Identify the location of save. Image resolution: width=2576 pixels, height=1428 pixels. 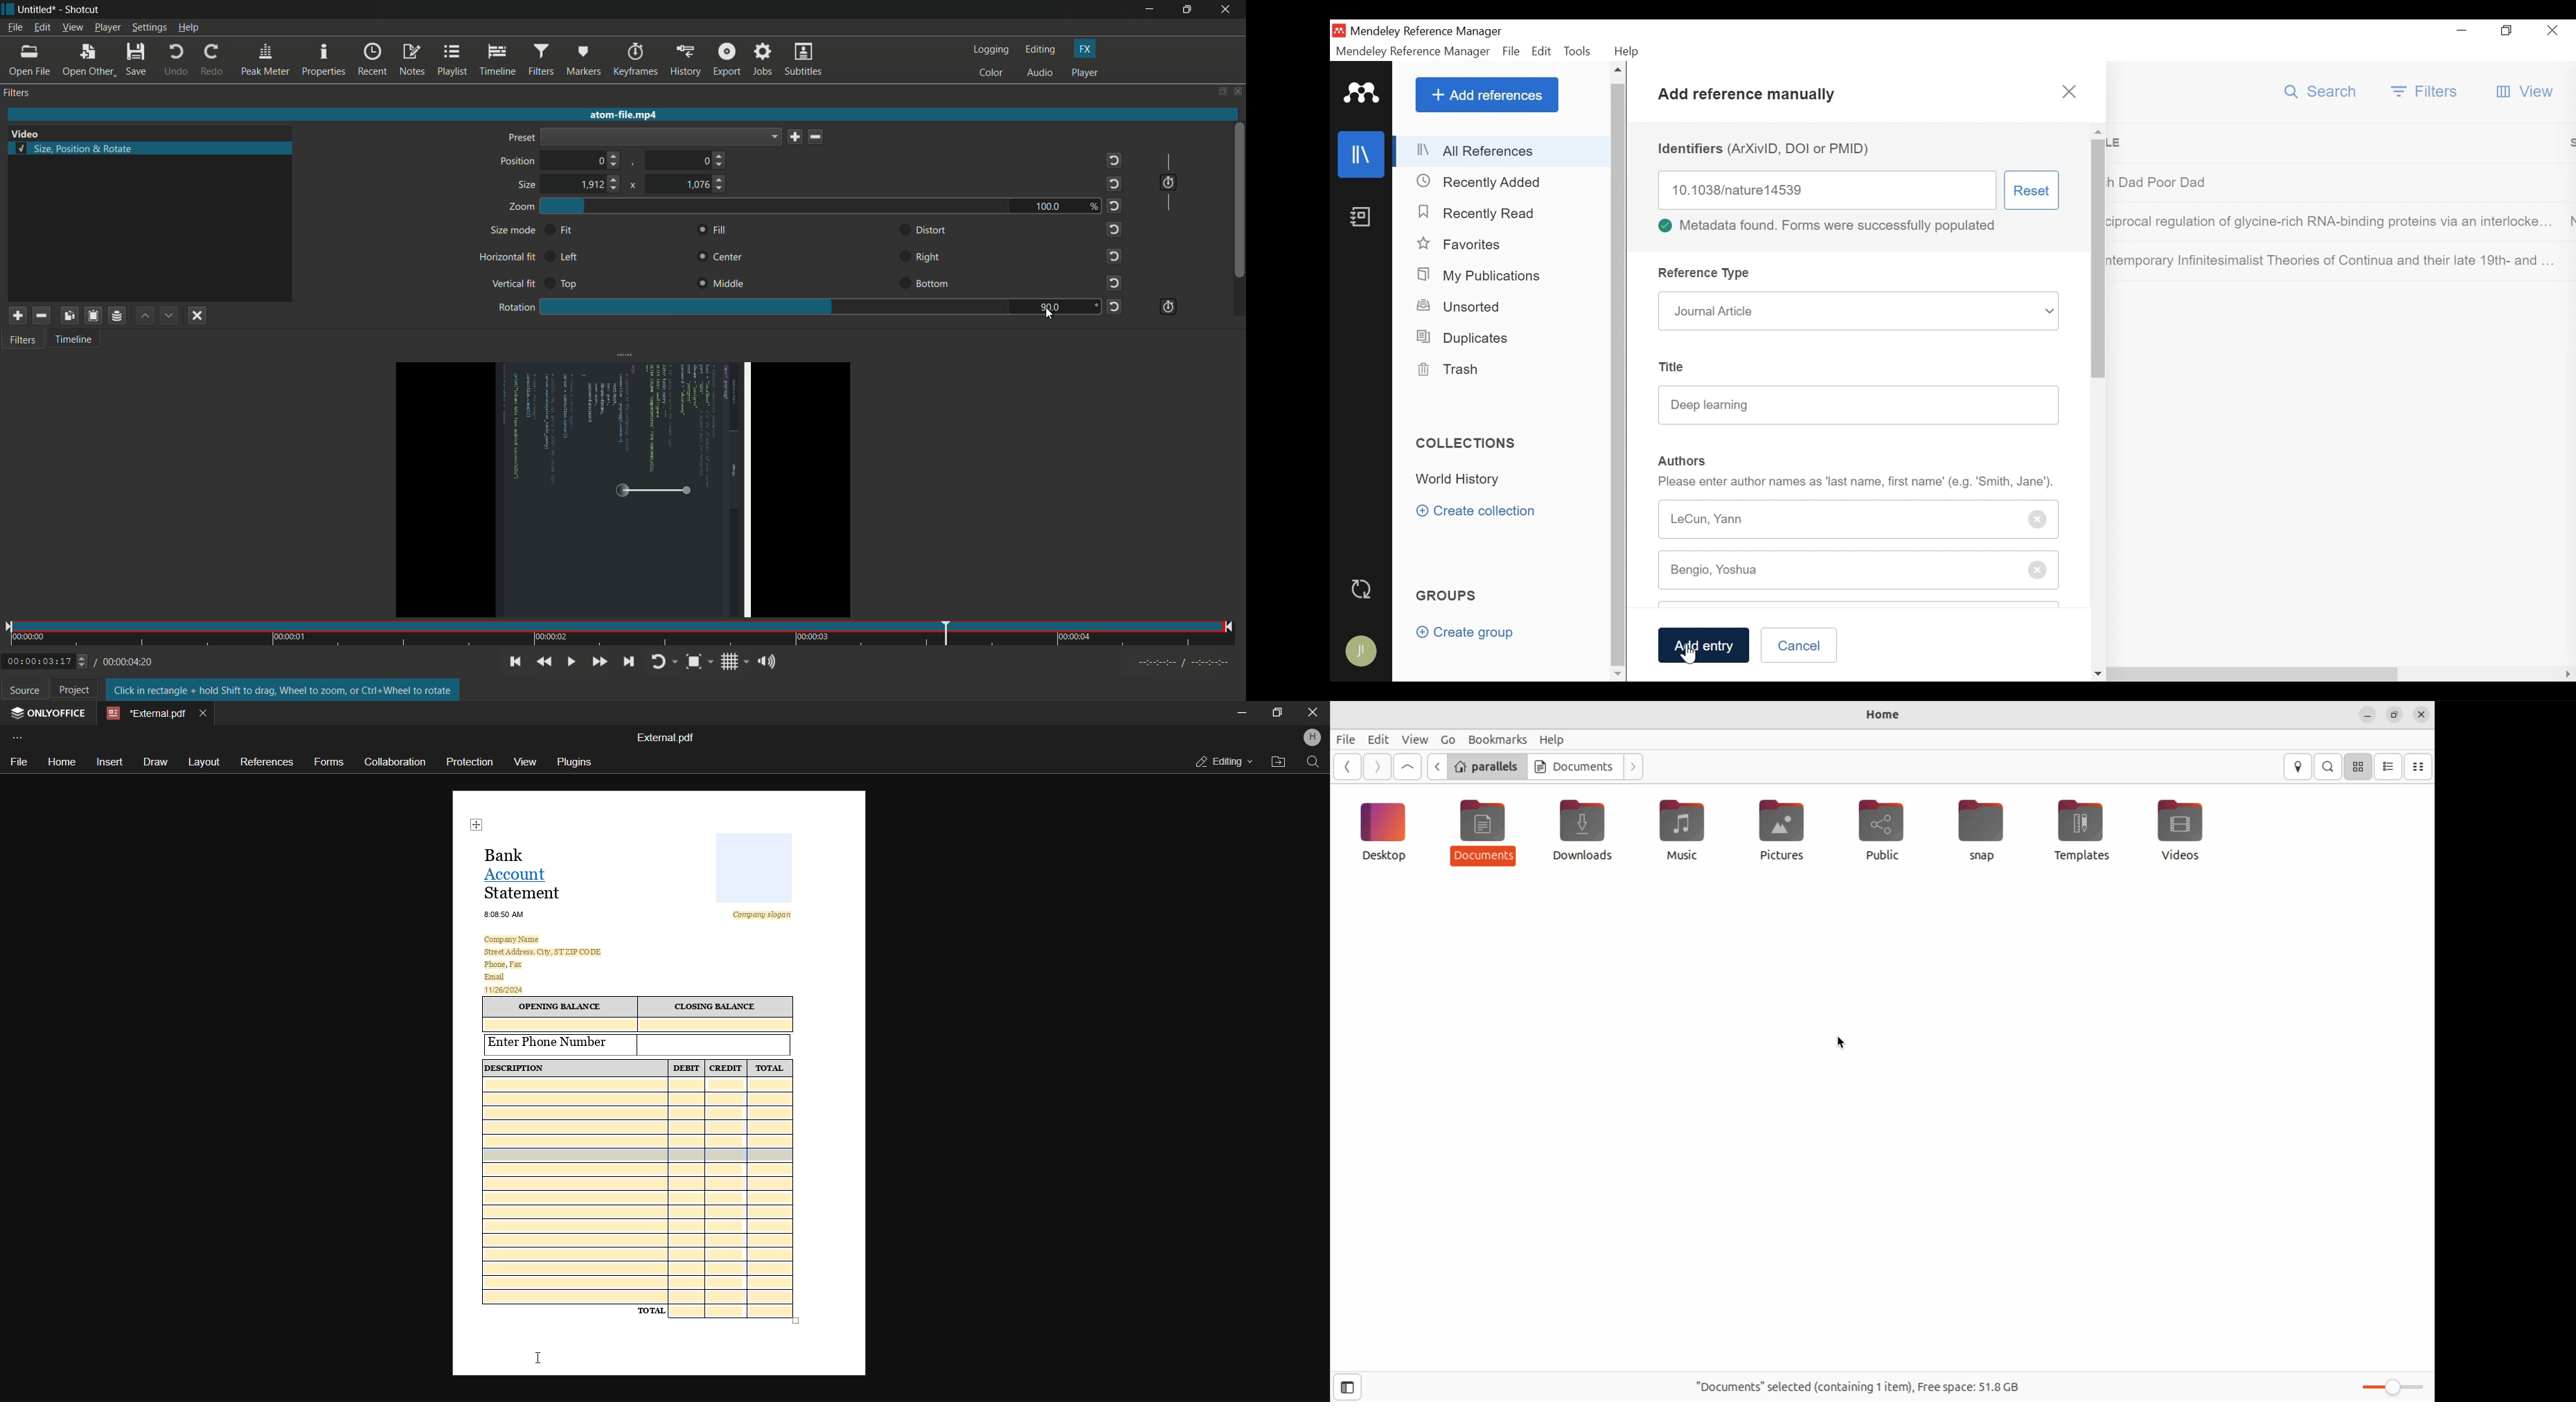
(135, 60).